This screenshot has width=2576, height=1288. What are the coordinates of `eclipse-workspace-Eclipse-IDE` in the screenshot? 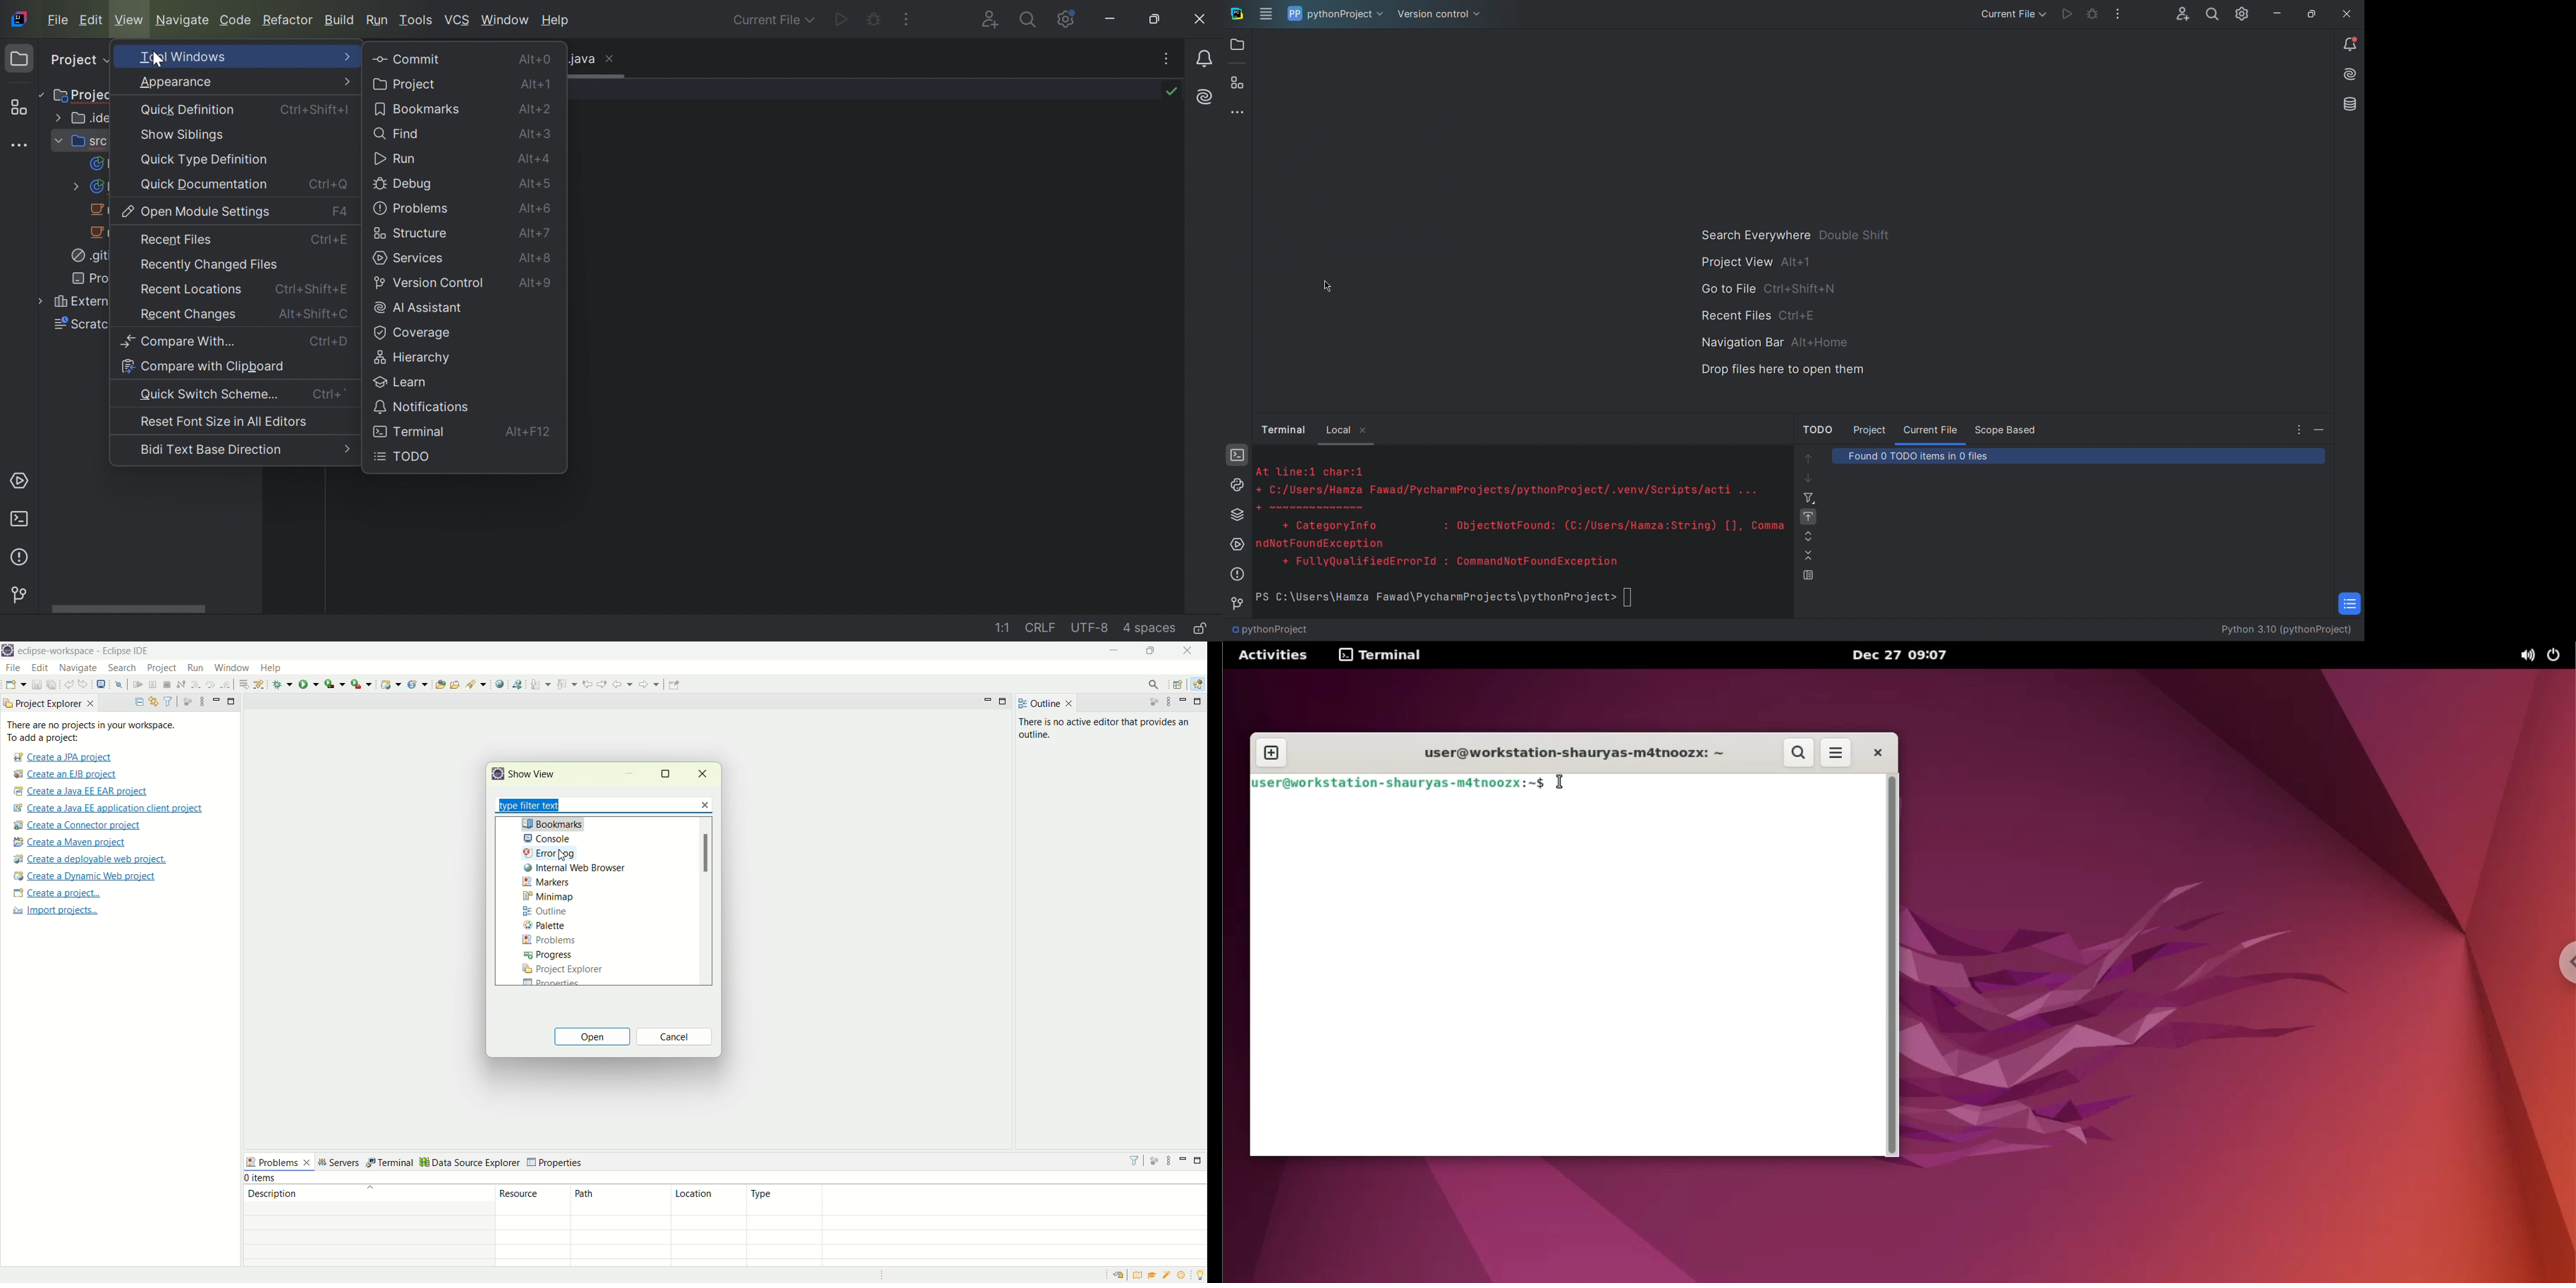 It's located at (89, 654).